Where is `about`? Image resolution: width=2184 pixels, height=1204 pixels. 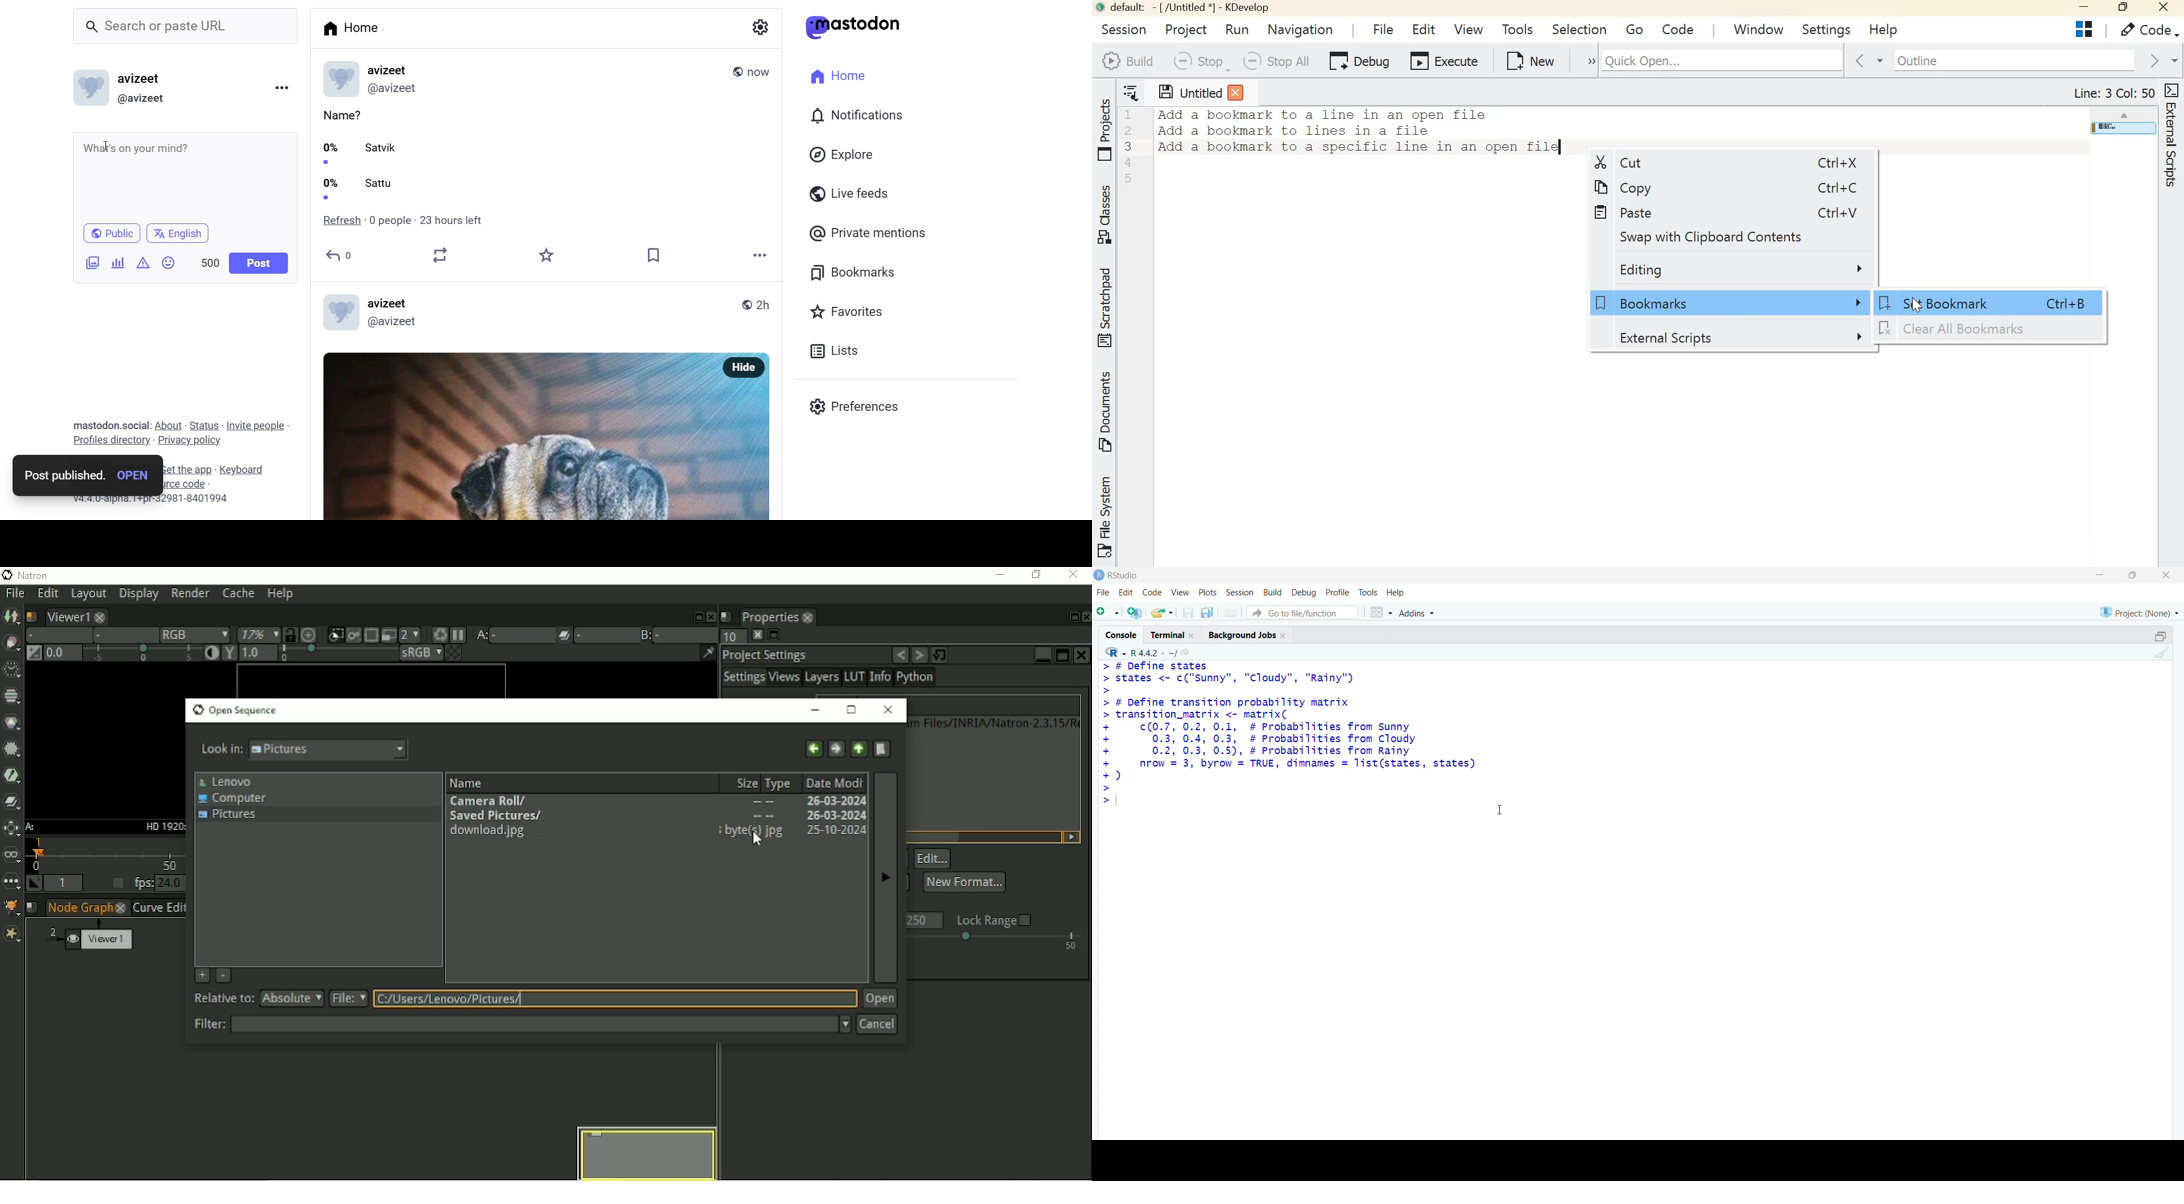
about is located at coordinates (167, 426).